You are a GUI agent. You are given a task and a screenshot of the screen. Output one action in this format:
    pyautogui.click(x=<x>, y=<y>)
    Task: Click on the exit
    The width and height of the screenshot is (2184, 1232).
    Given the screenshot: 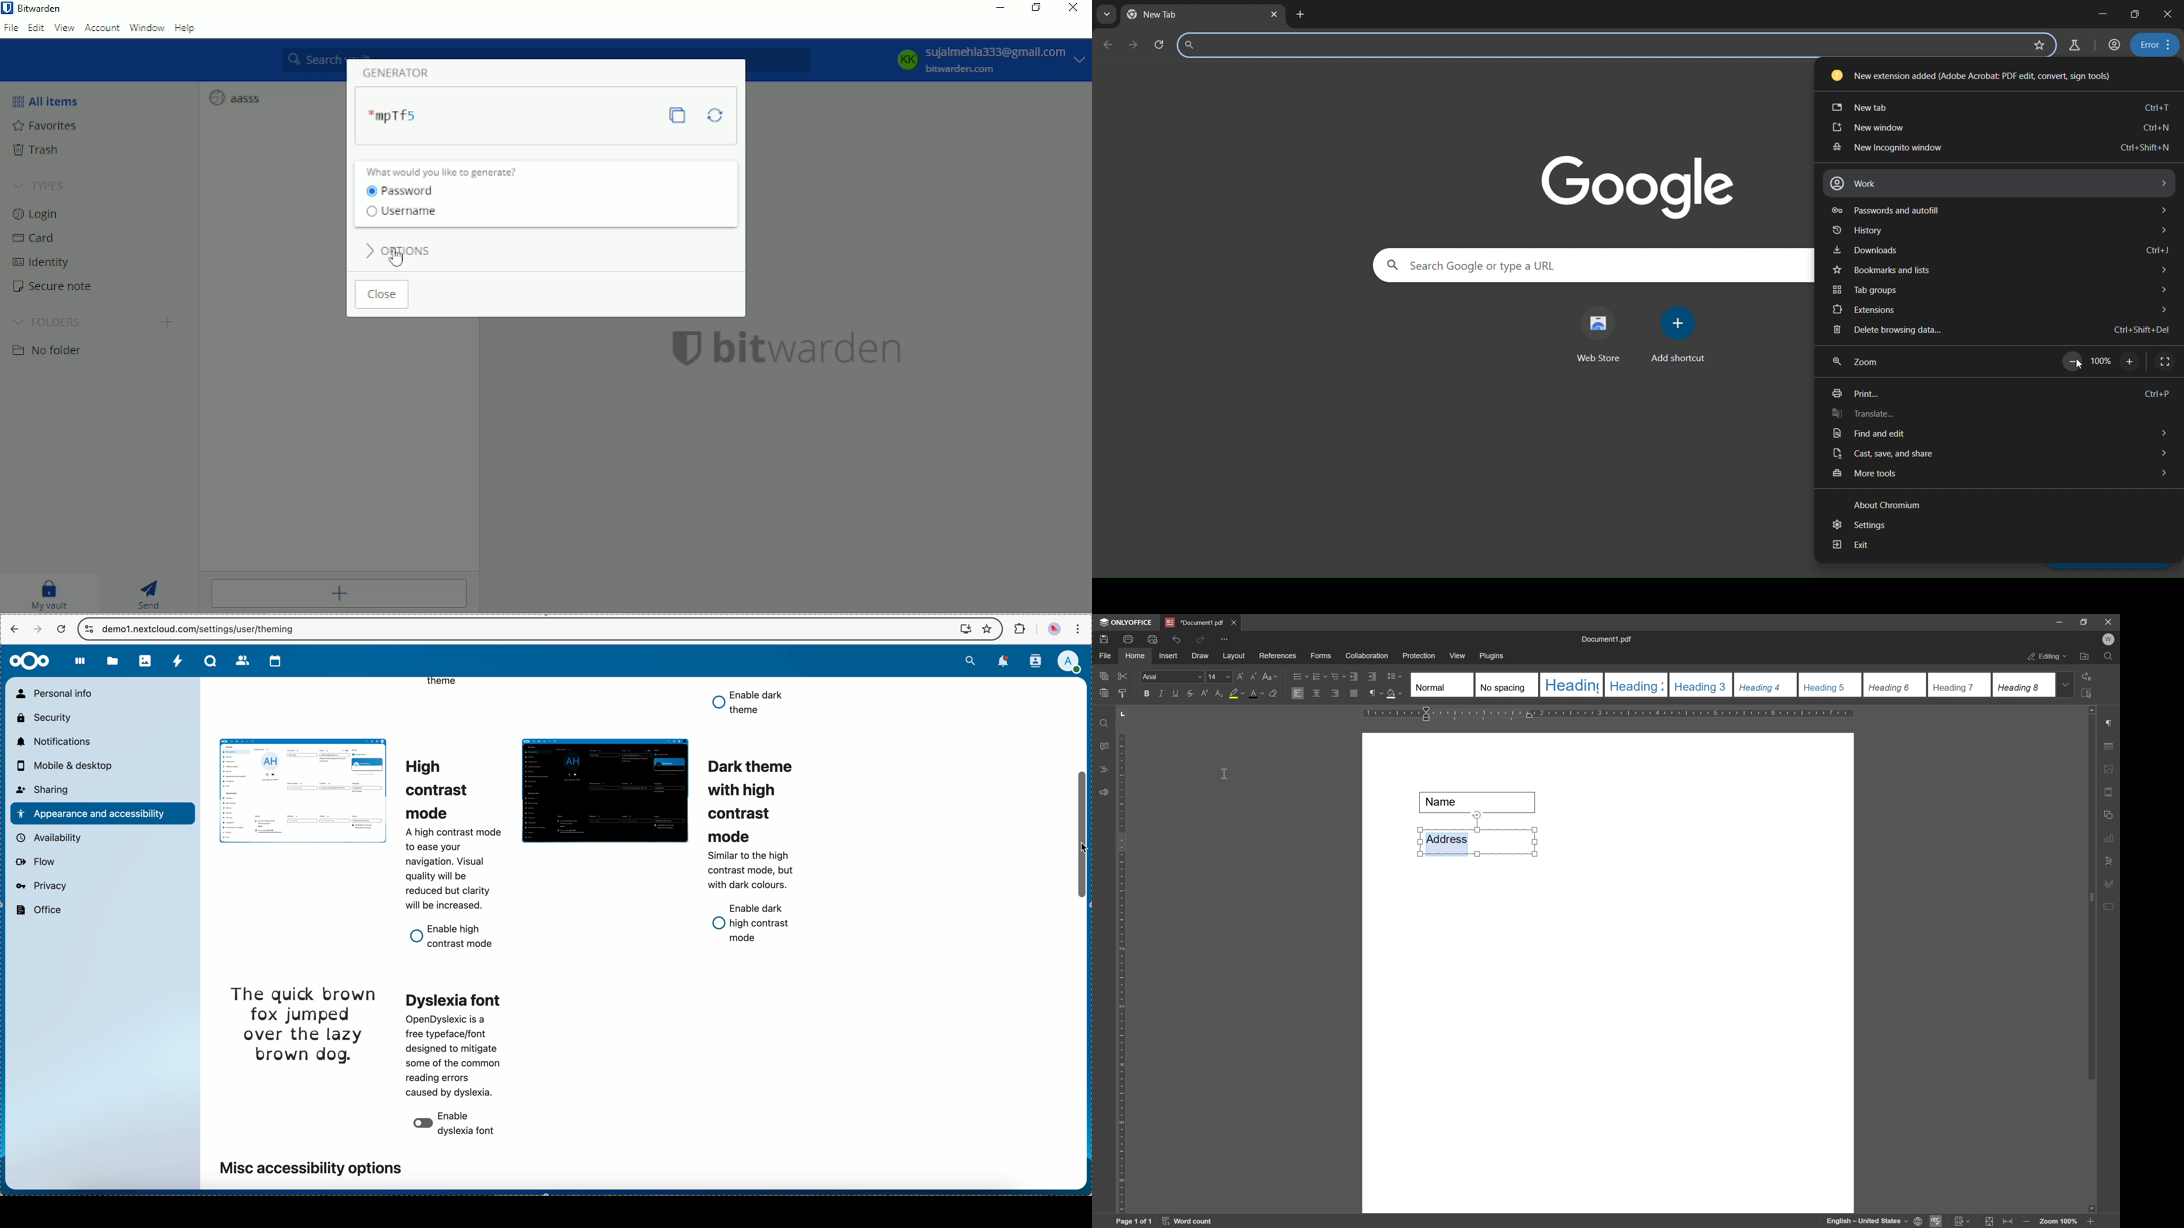 What is the action you would take?
    pyautogui.click(x=1999, y=548)
    